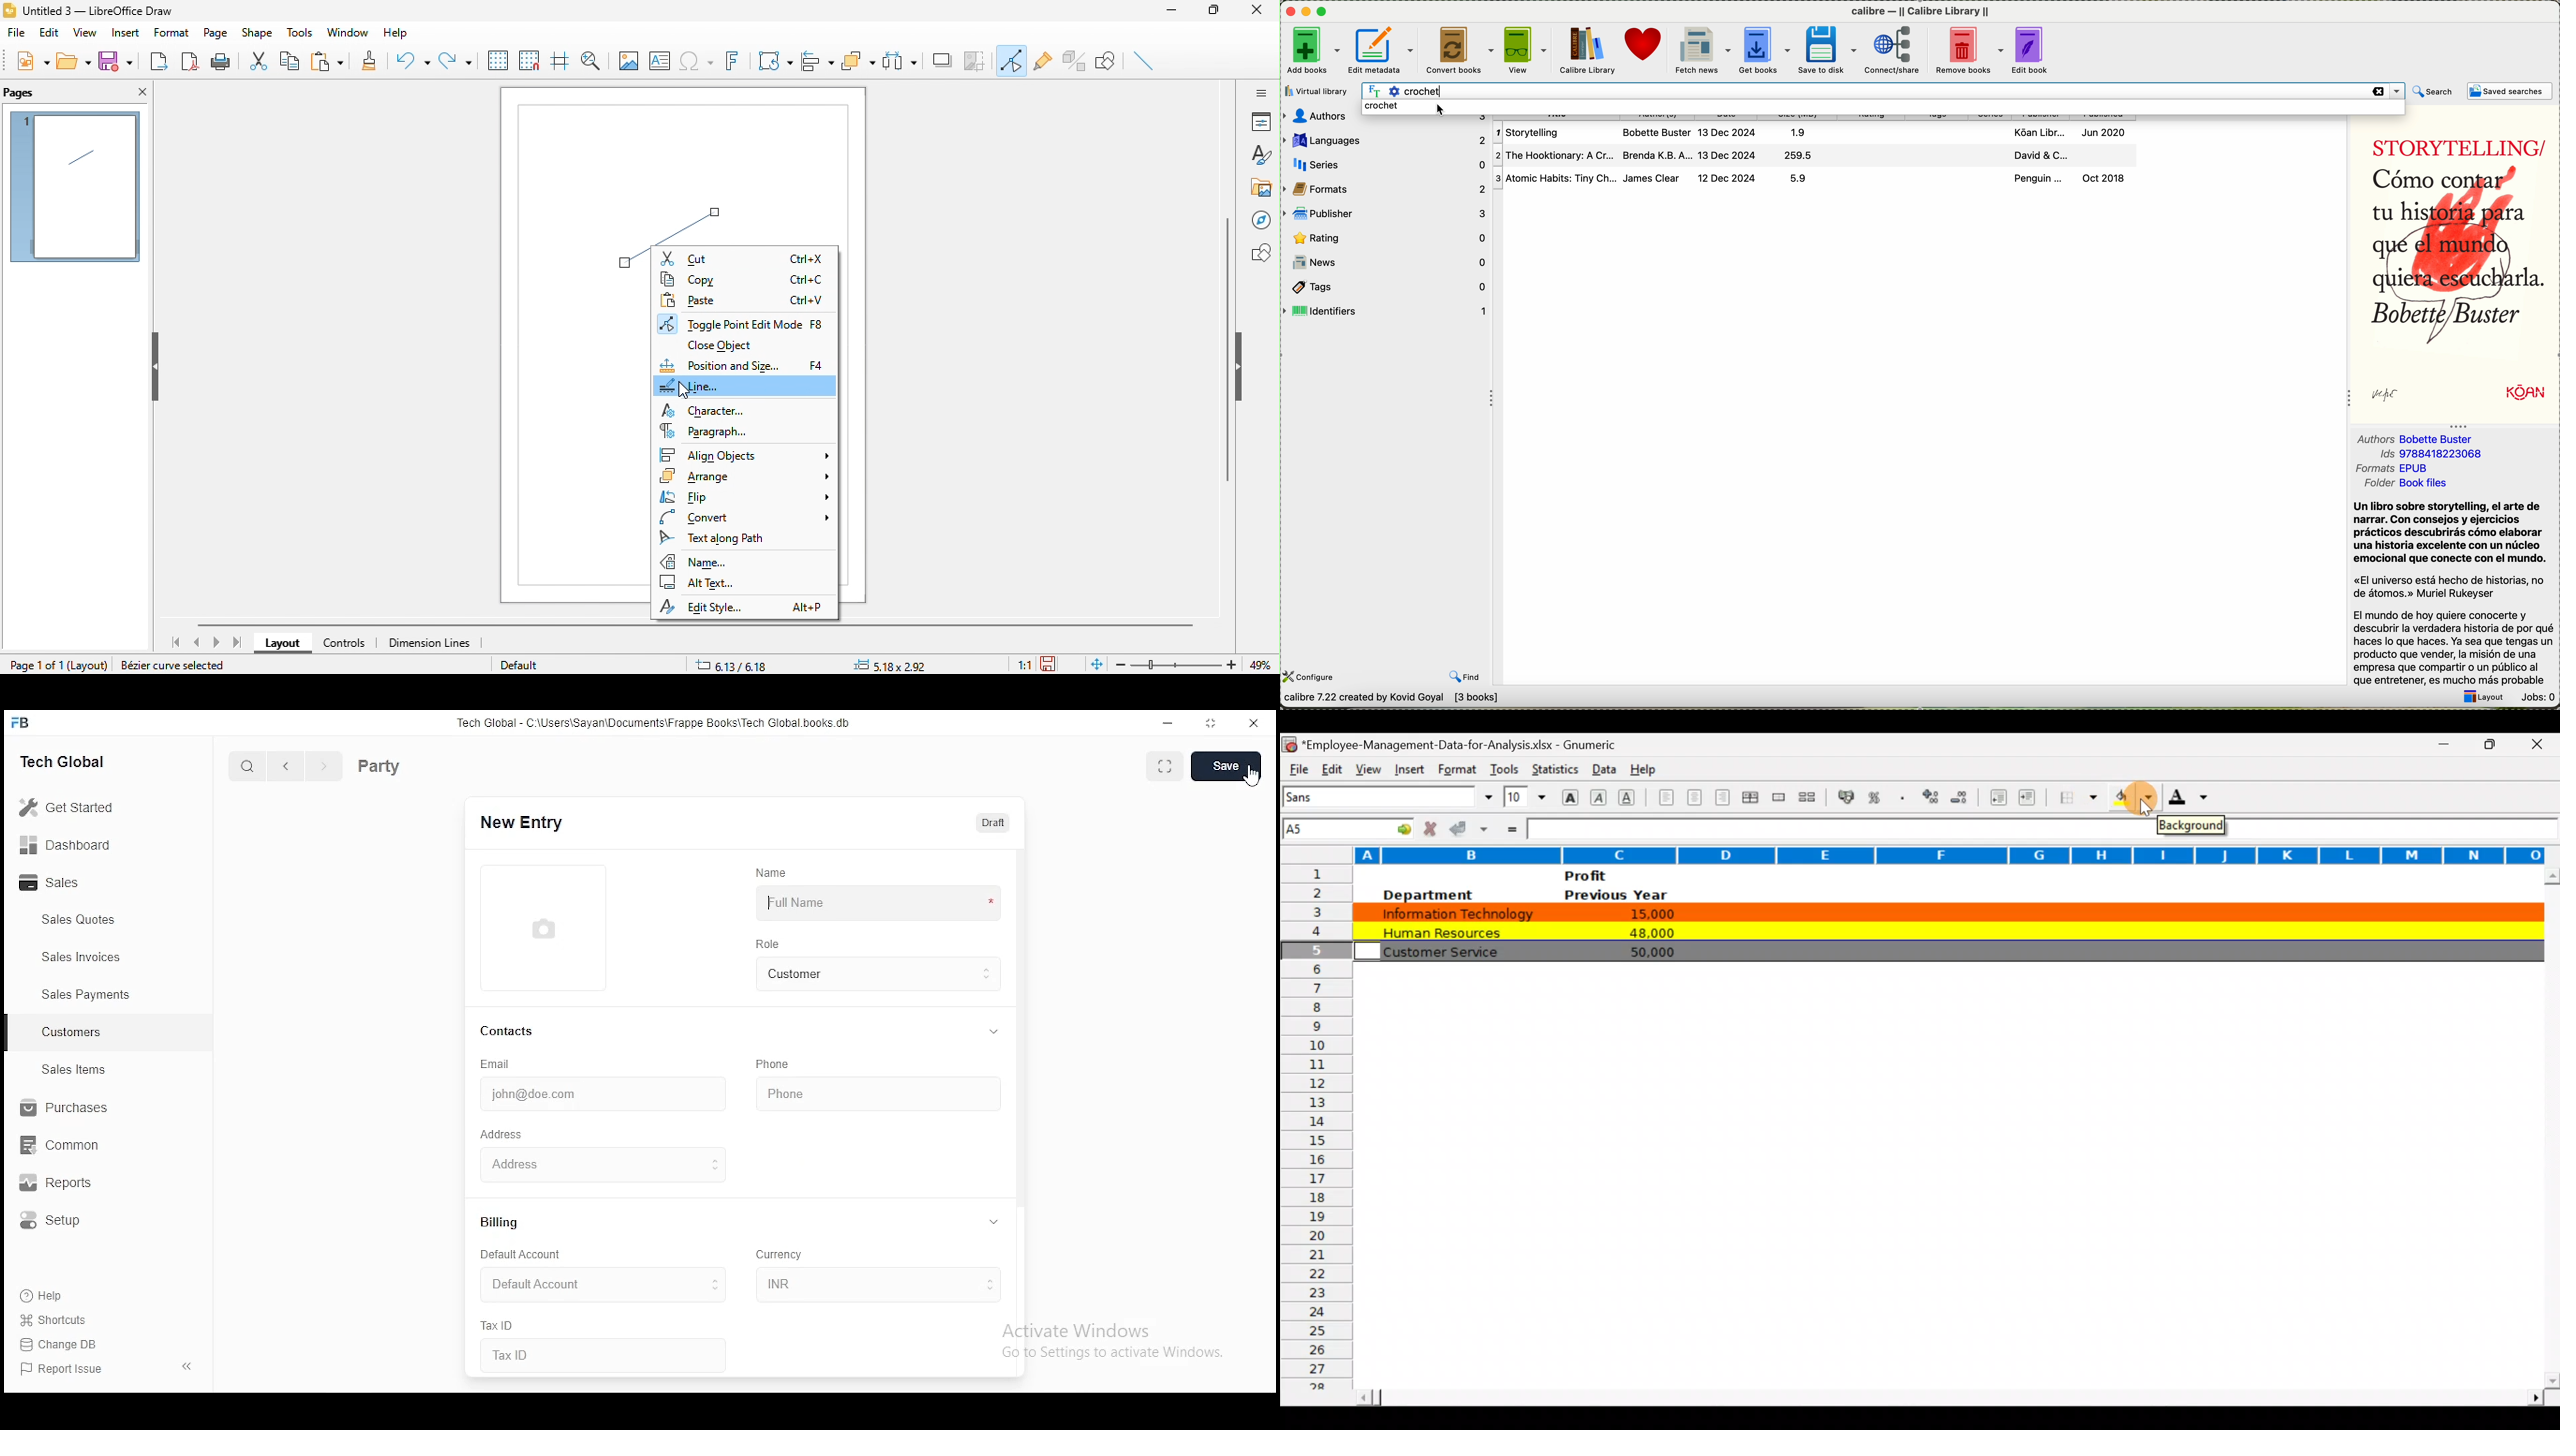  Describe the element at coordinates (995, 1031) in the screenshot. I see `collapse` at that location.